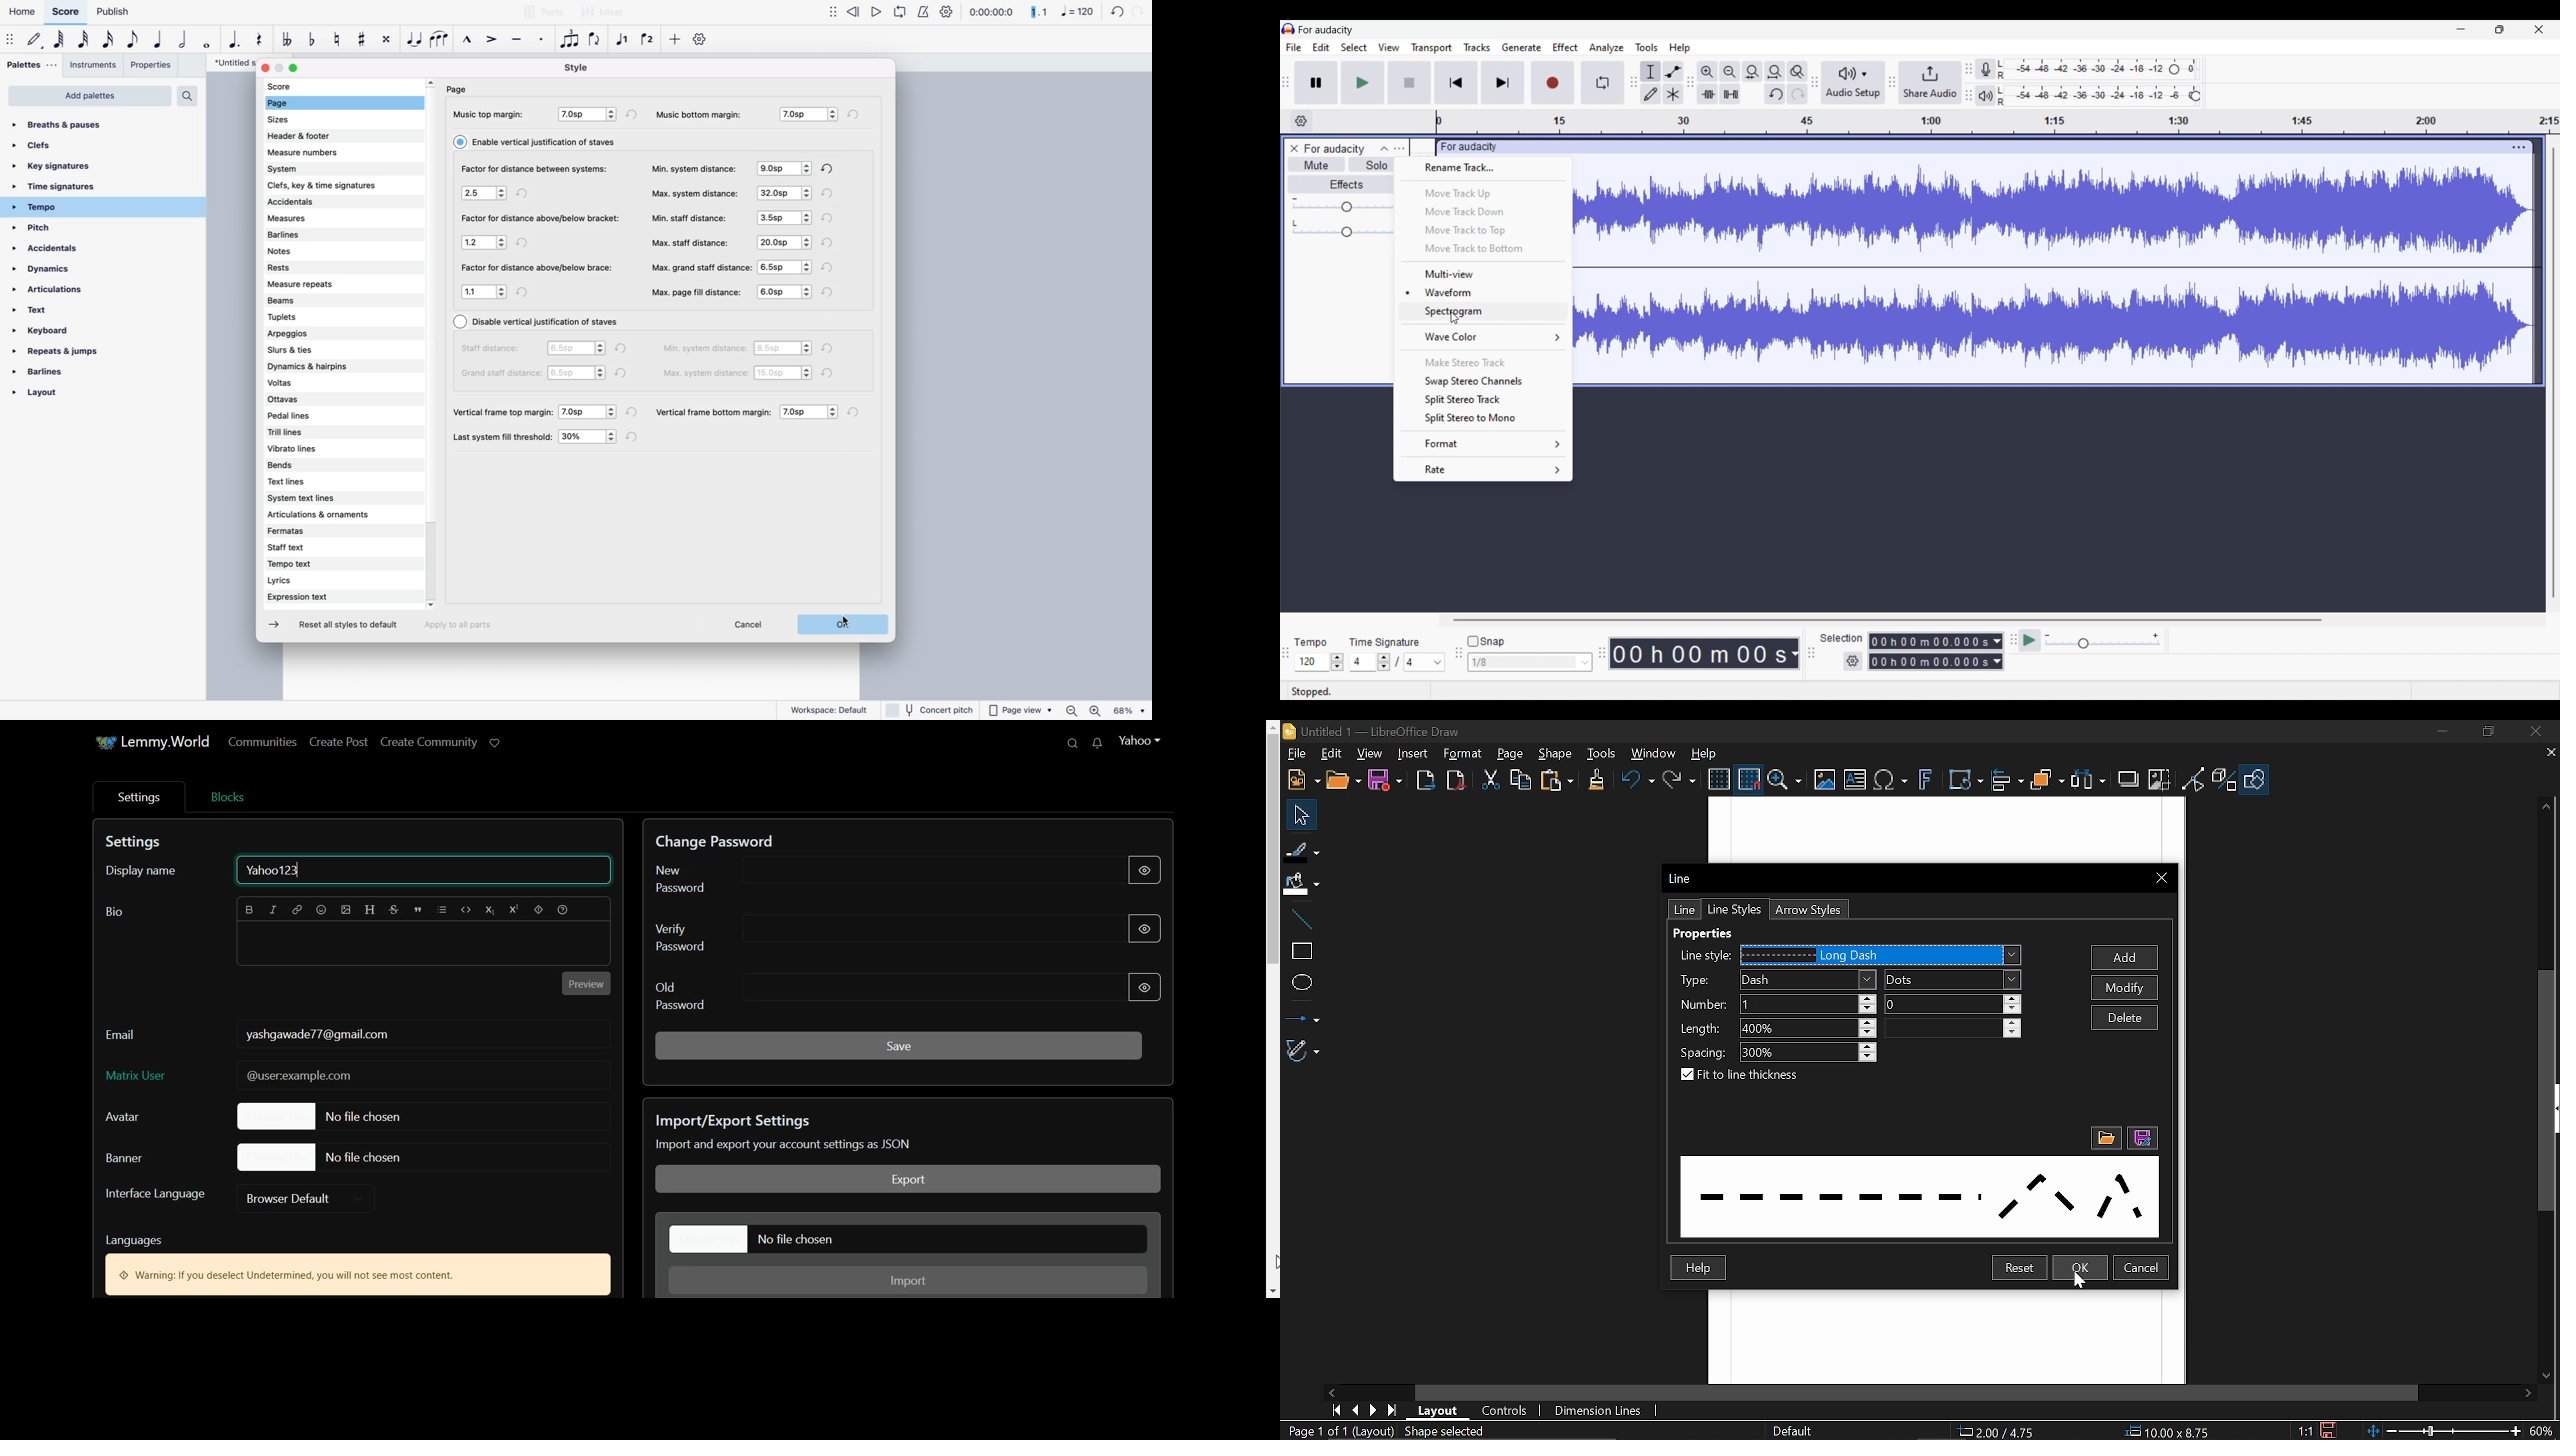 This screenshot has width=2576, height=1456. What do you see at coordinates (275, 871) in the screenshot?
I see `Text` at bounding box center [275, 871].